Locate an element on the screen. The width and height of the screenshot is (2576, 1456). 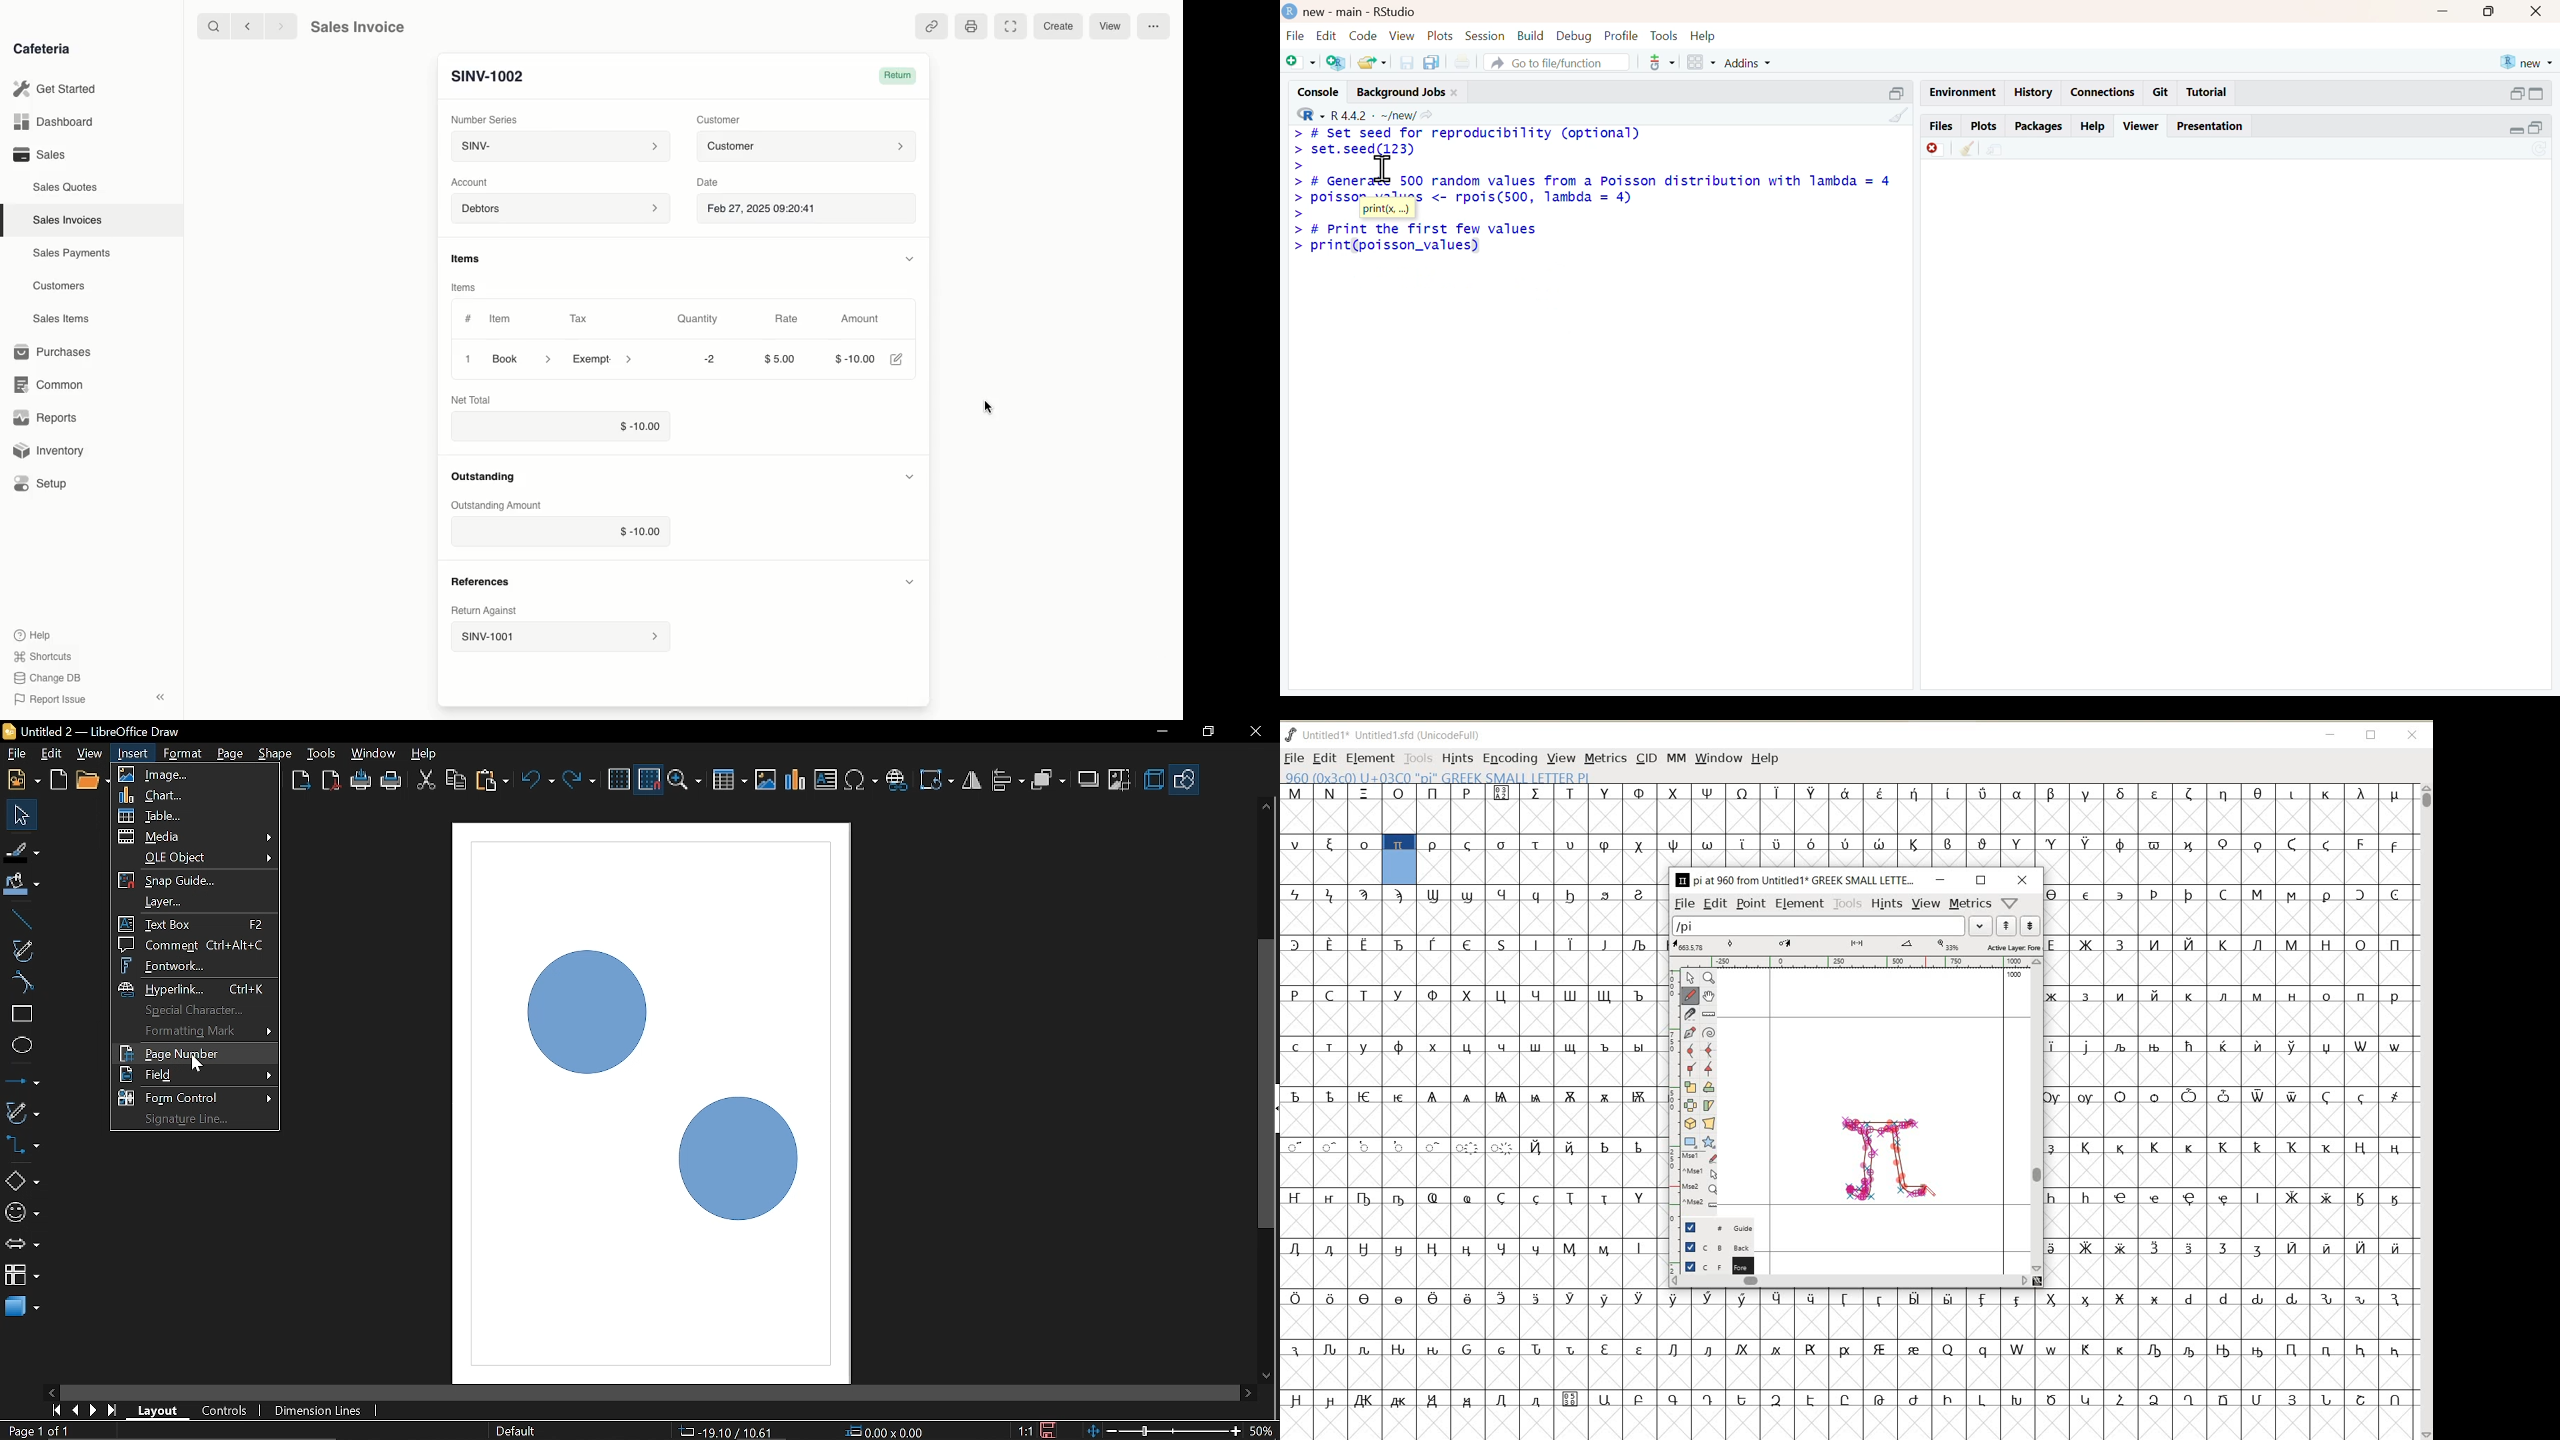
plots is located at coordinates (1440, 35).